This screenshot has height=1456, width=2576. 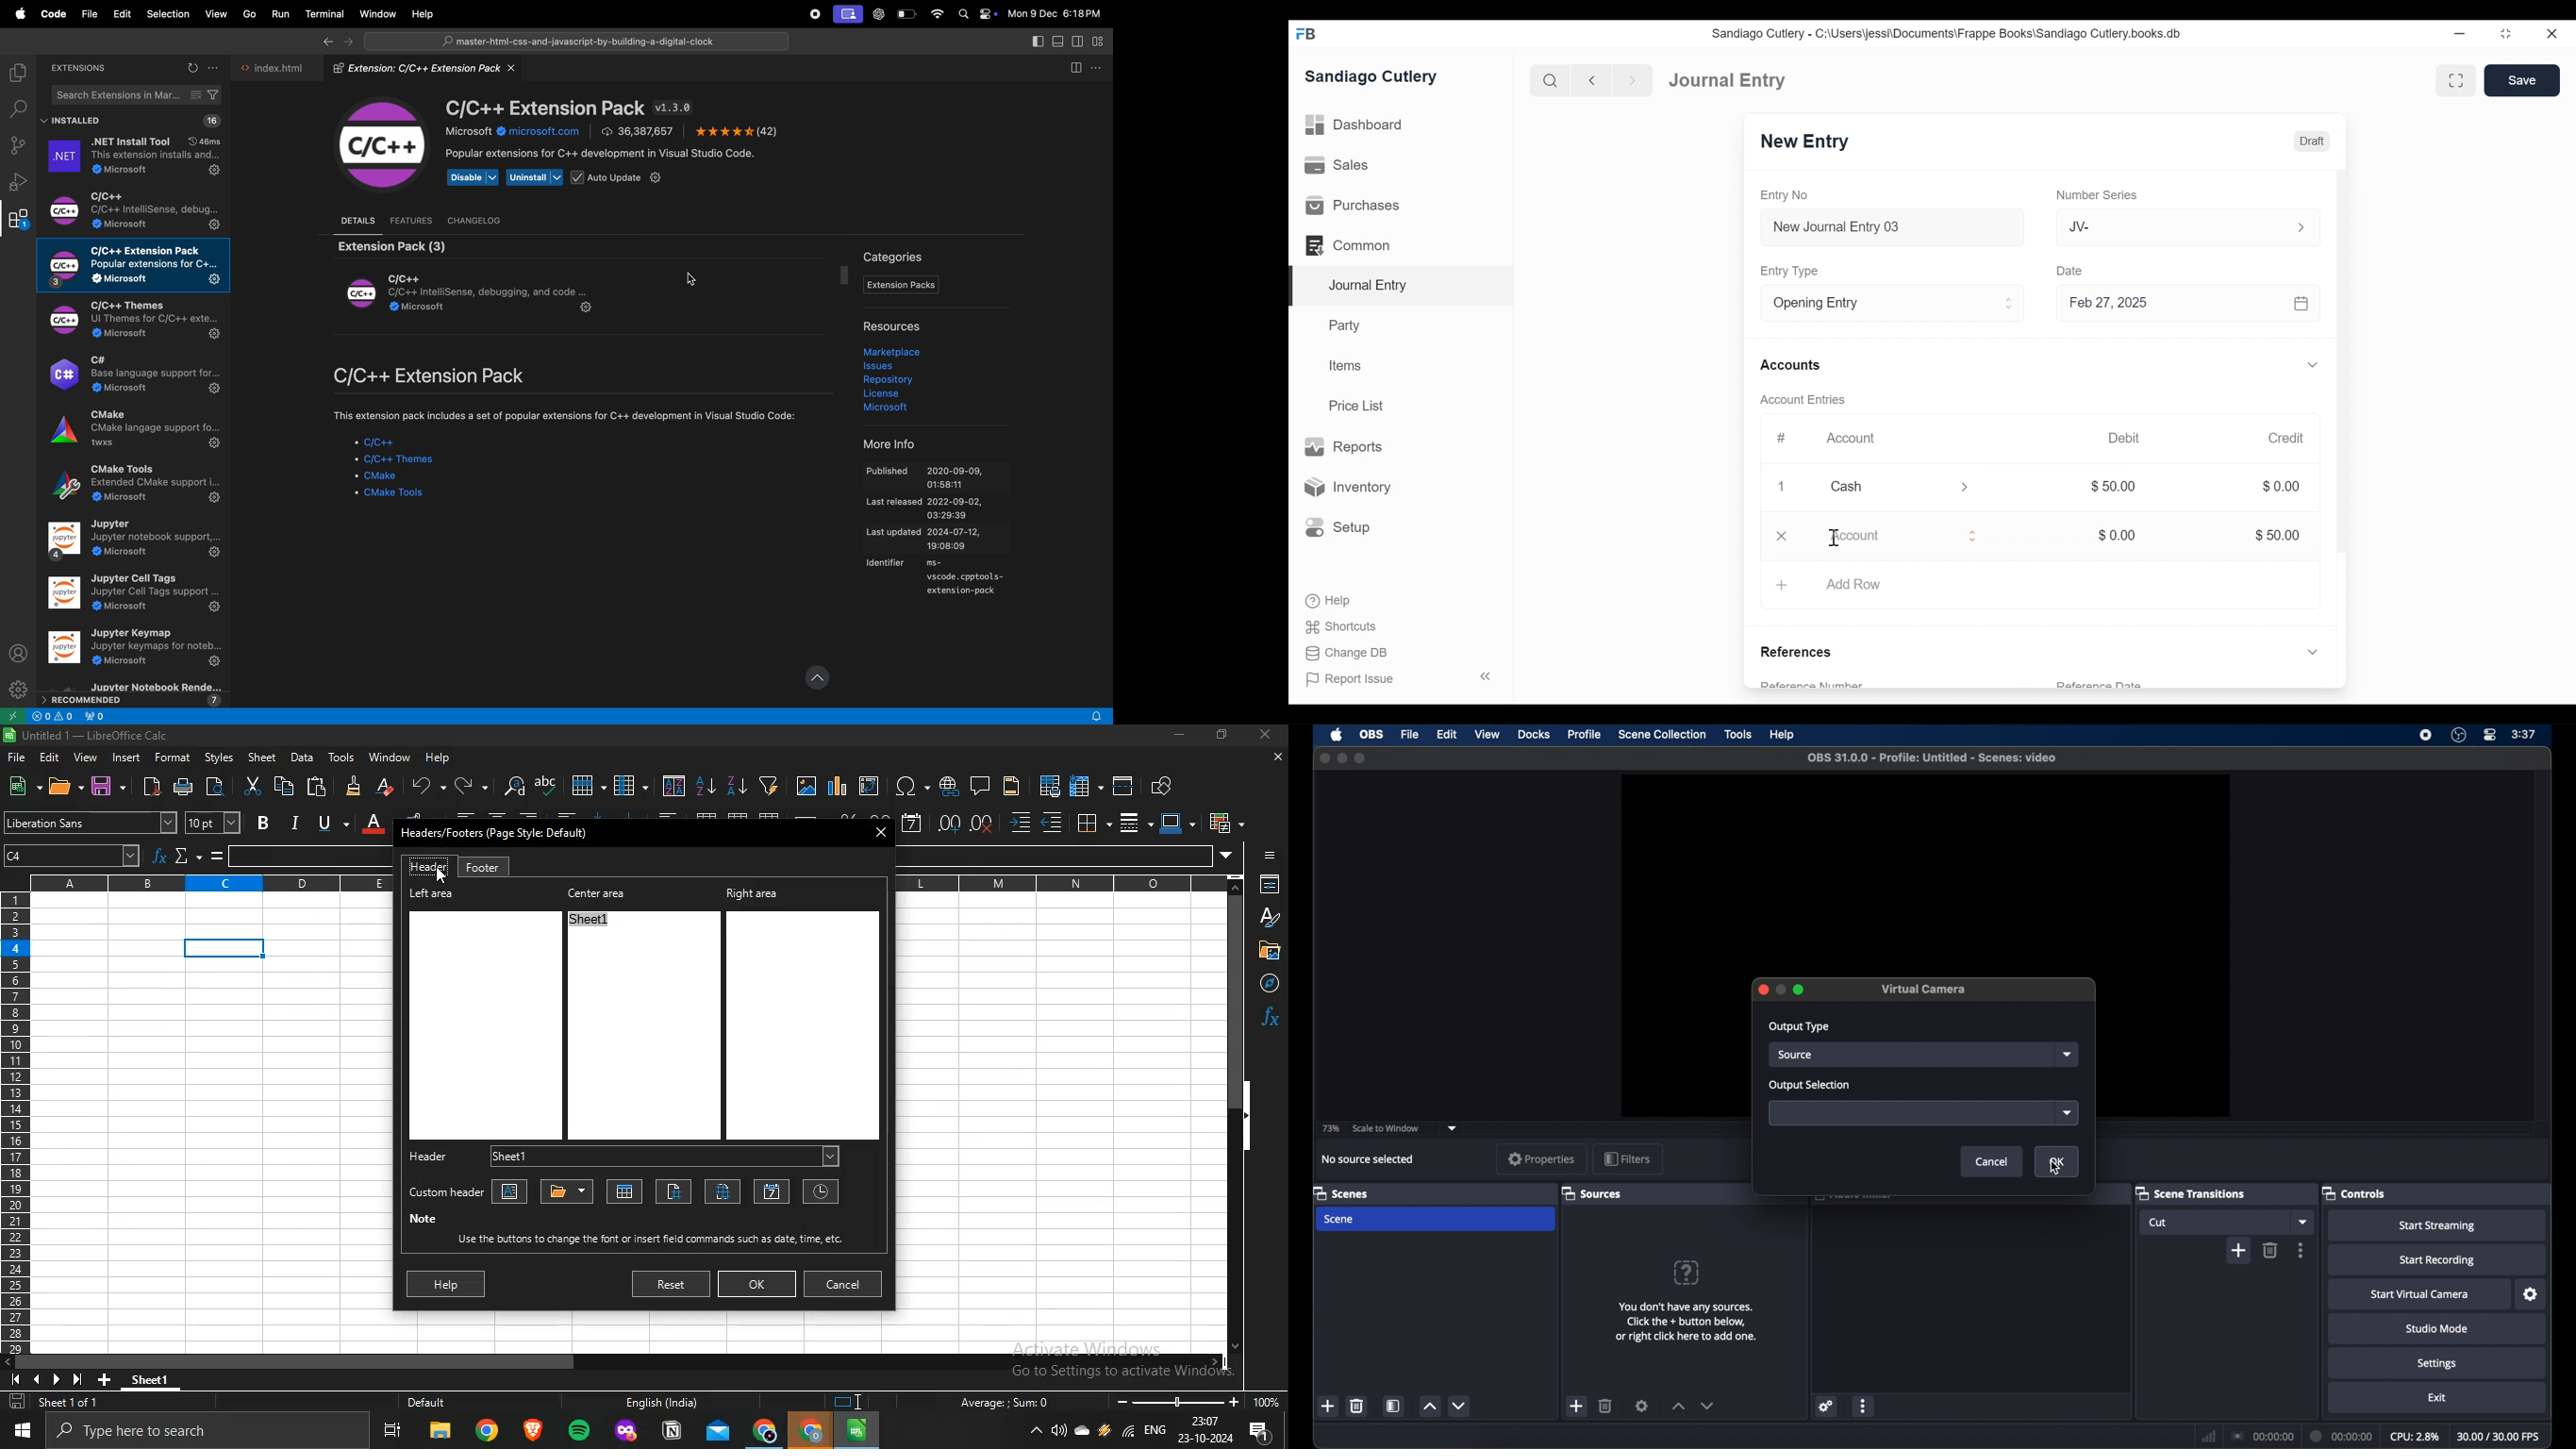 I want to click on info, so click(x=53, y=718).